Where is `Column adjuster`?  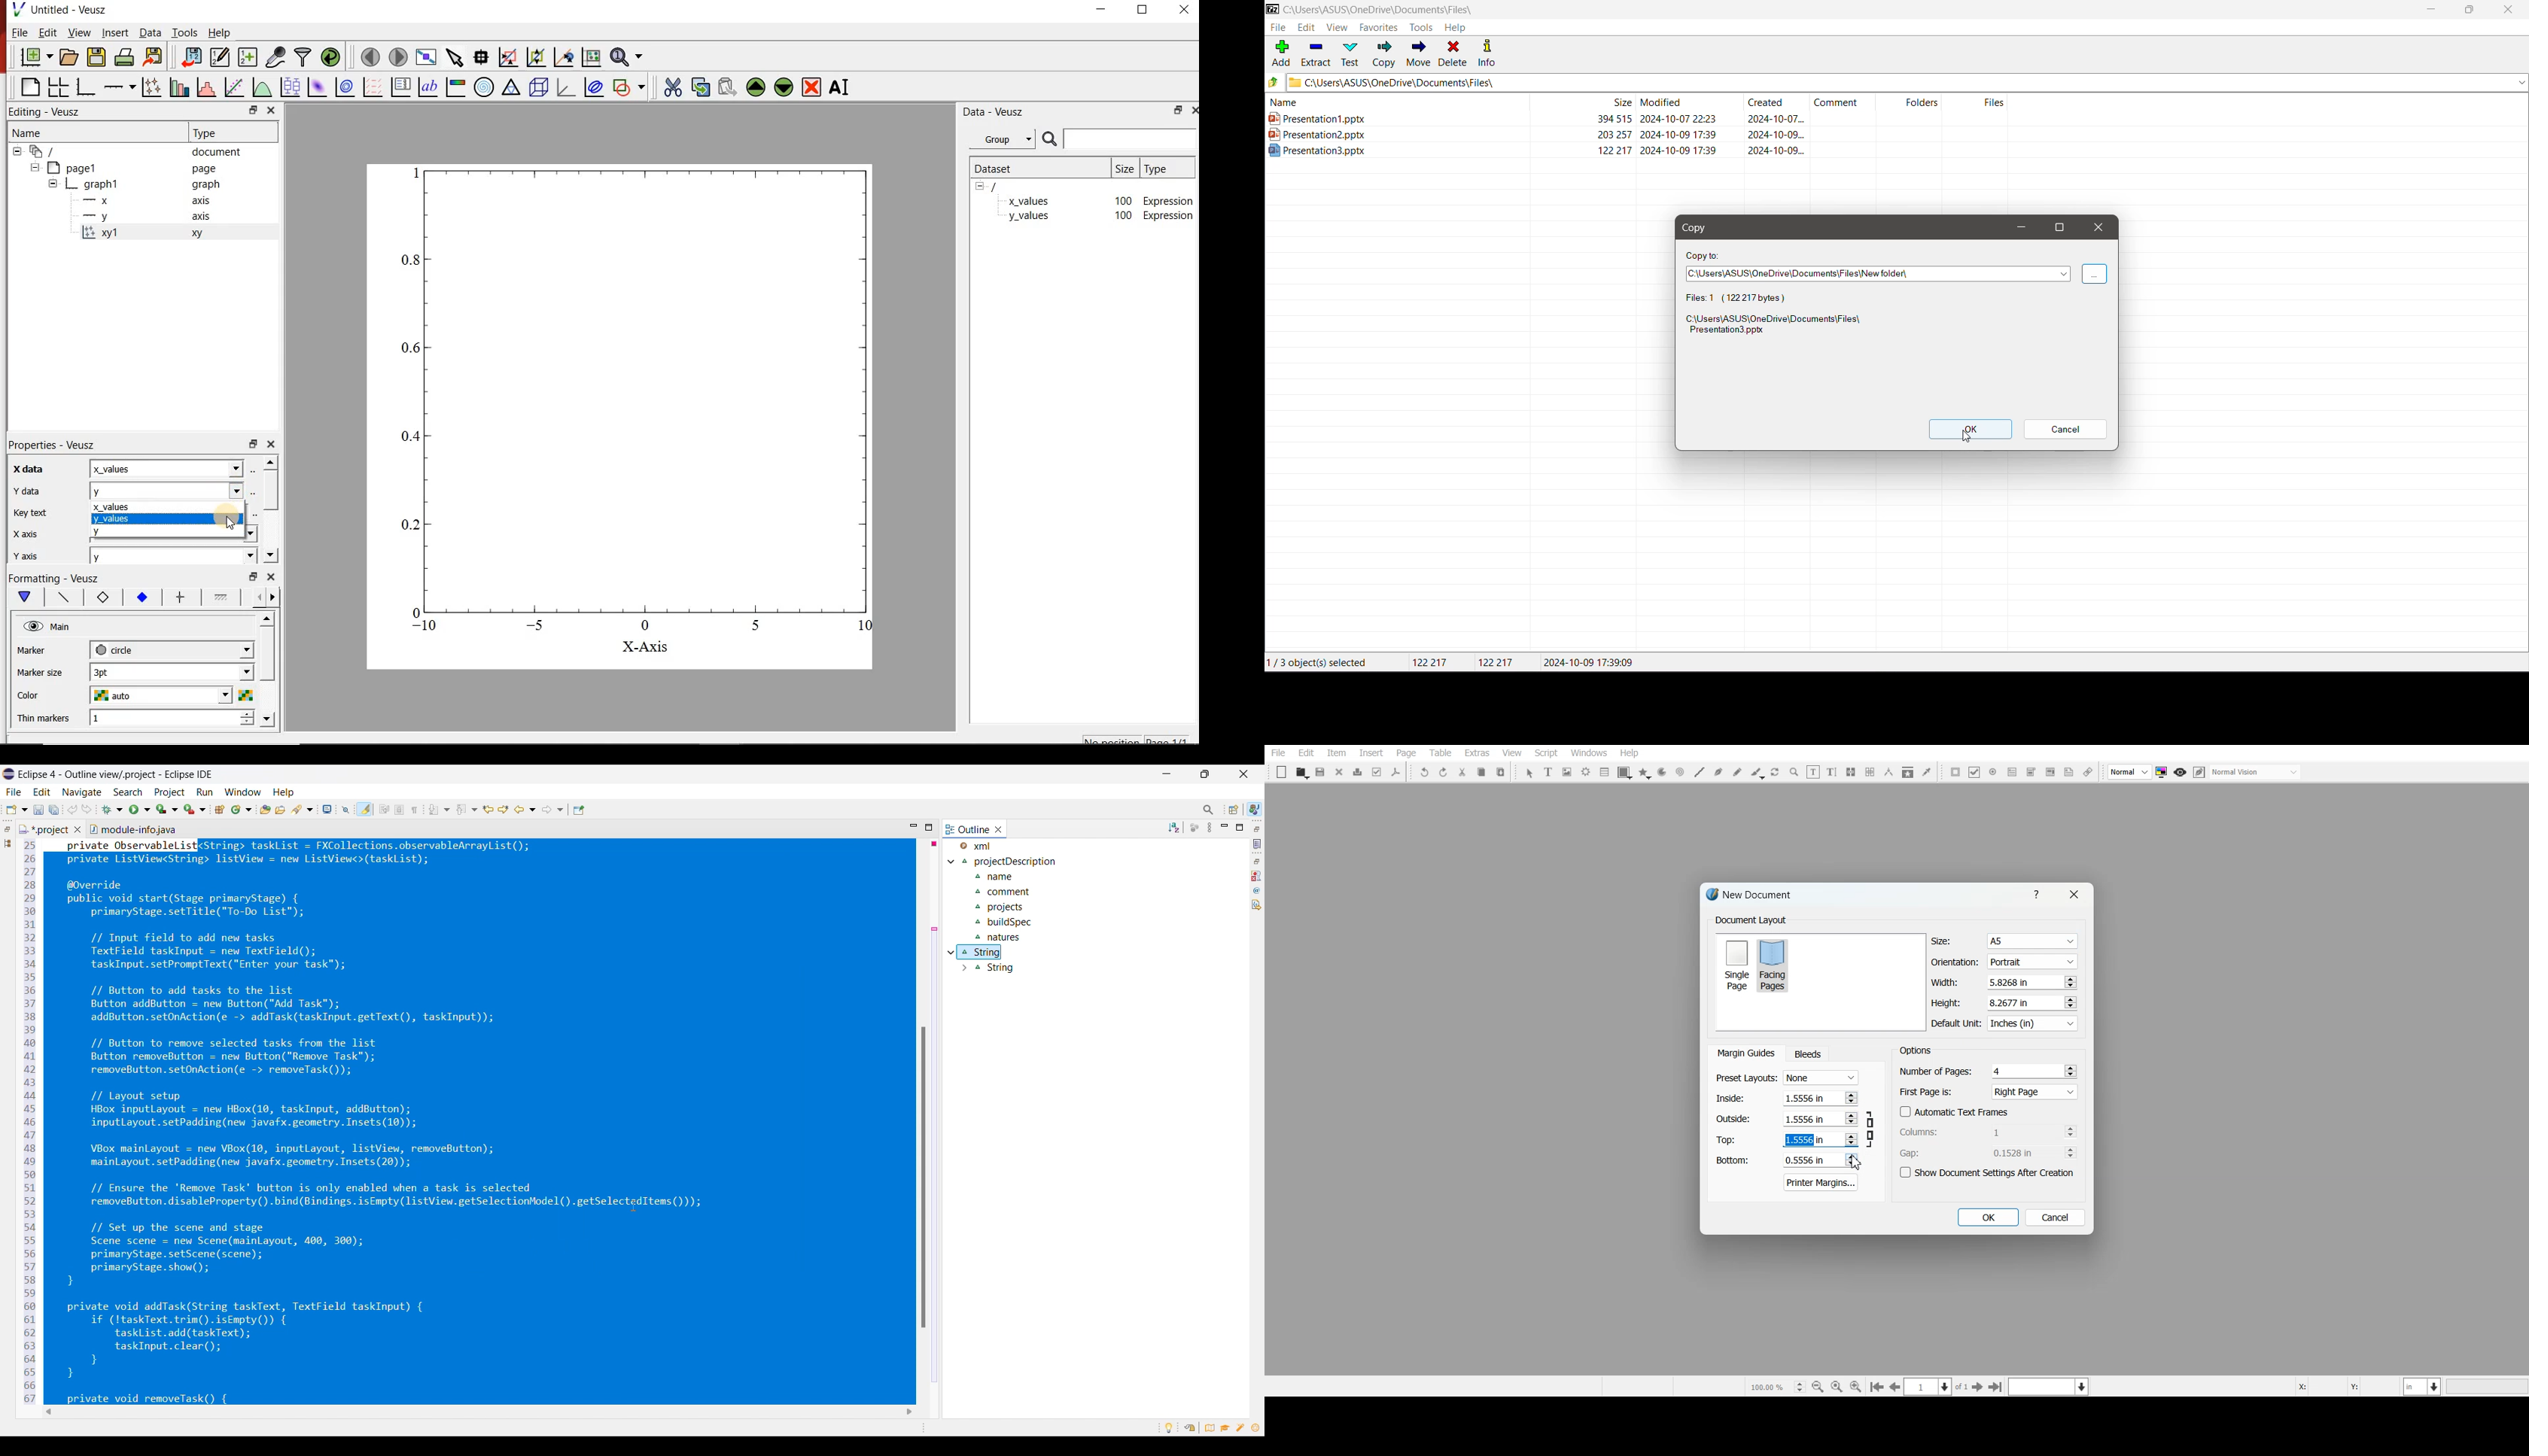
Column adjuster is located at coordinates (1989, 1131).